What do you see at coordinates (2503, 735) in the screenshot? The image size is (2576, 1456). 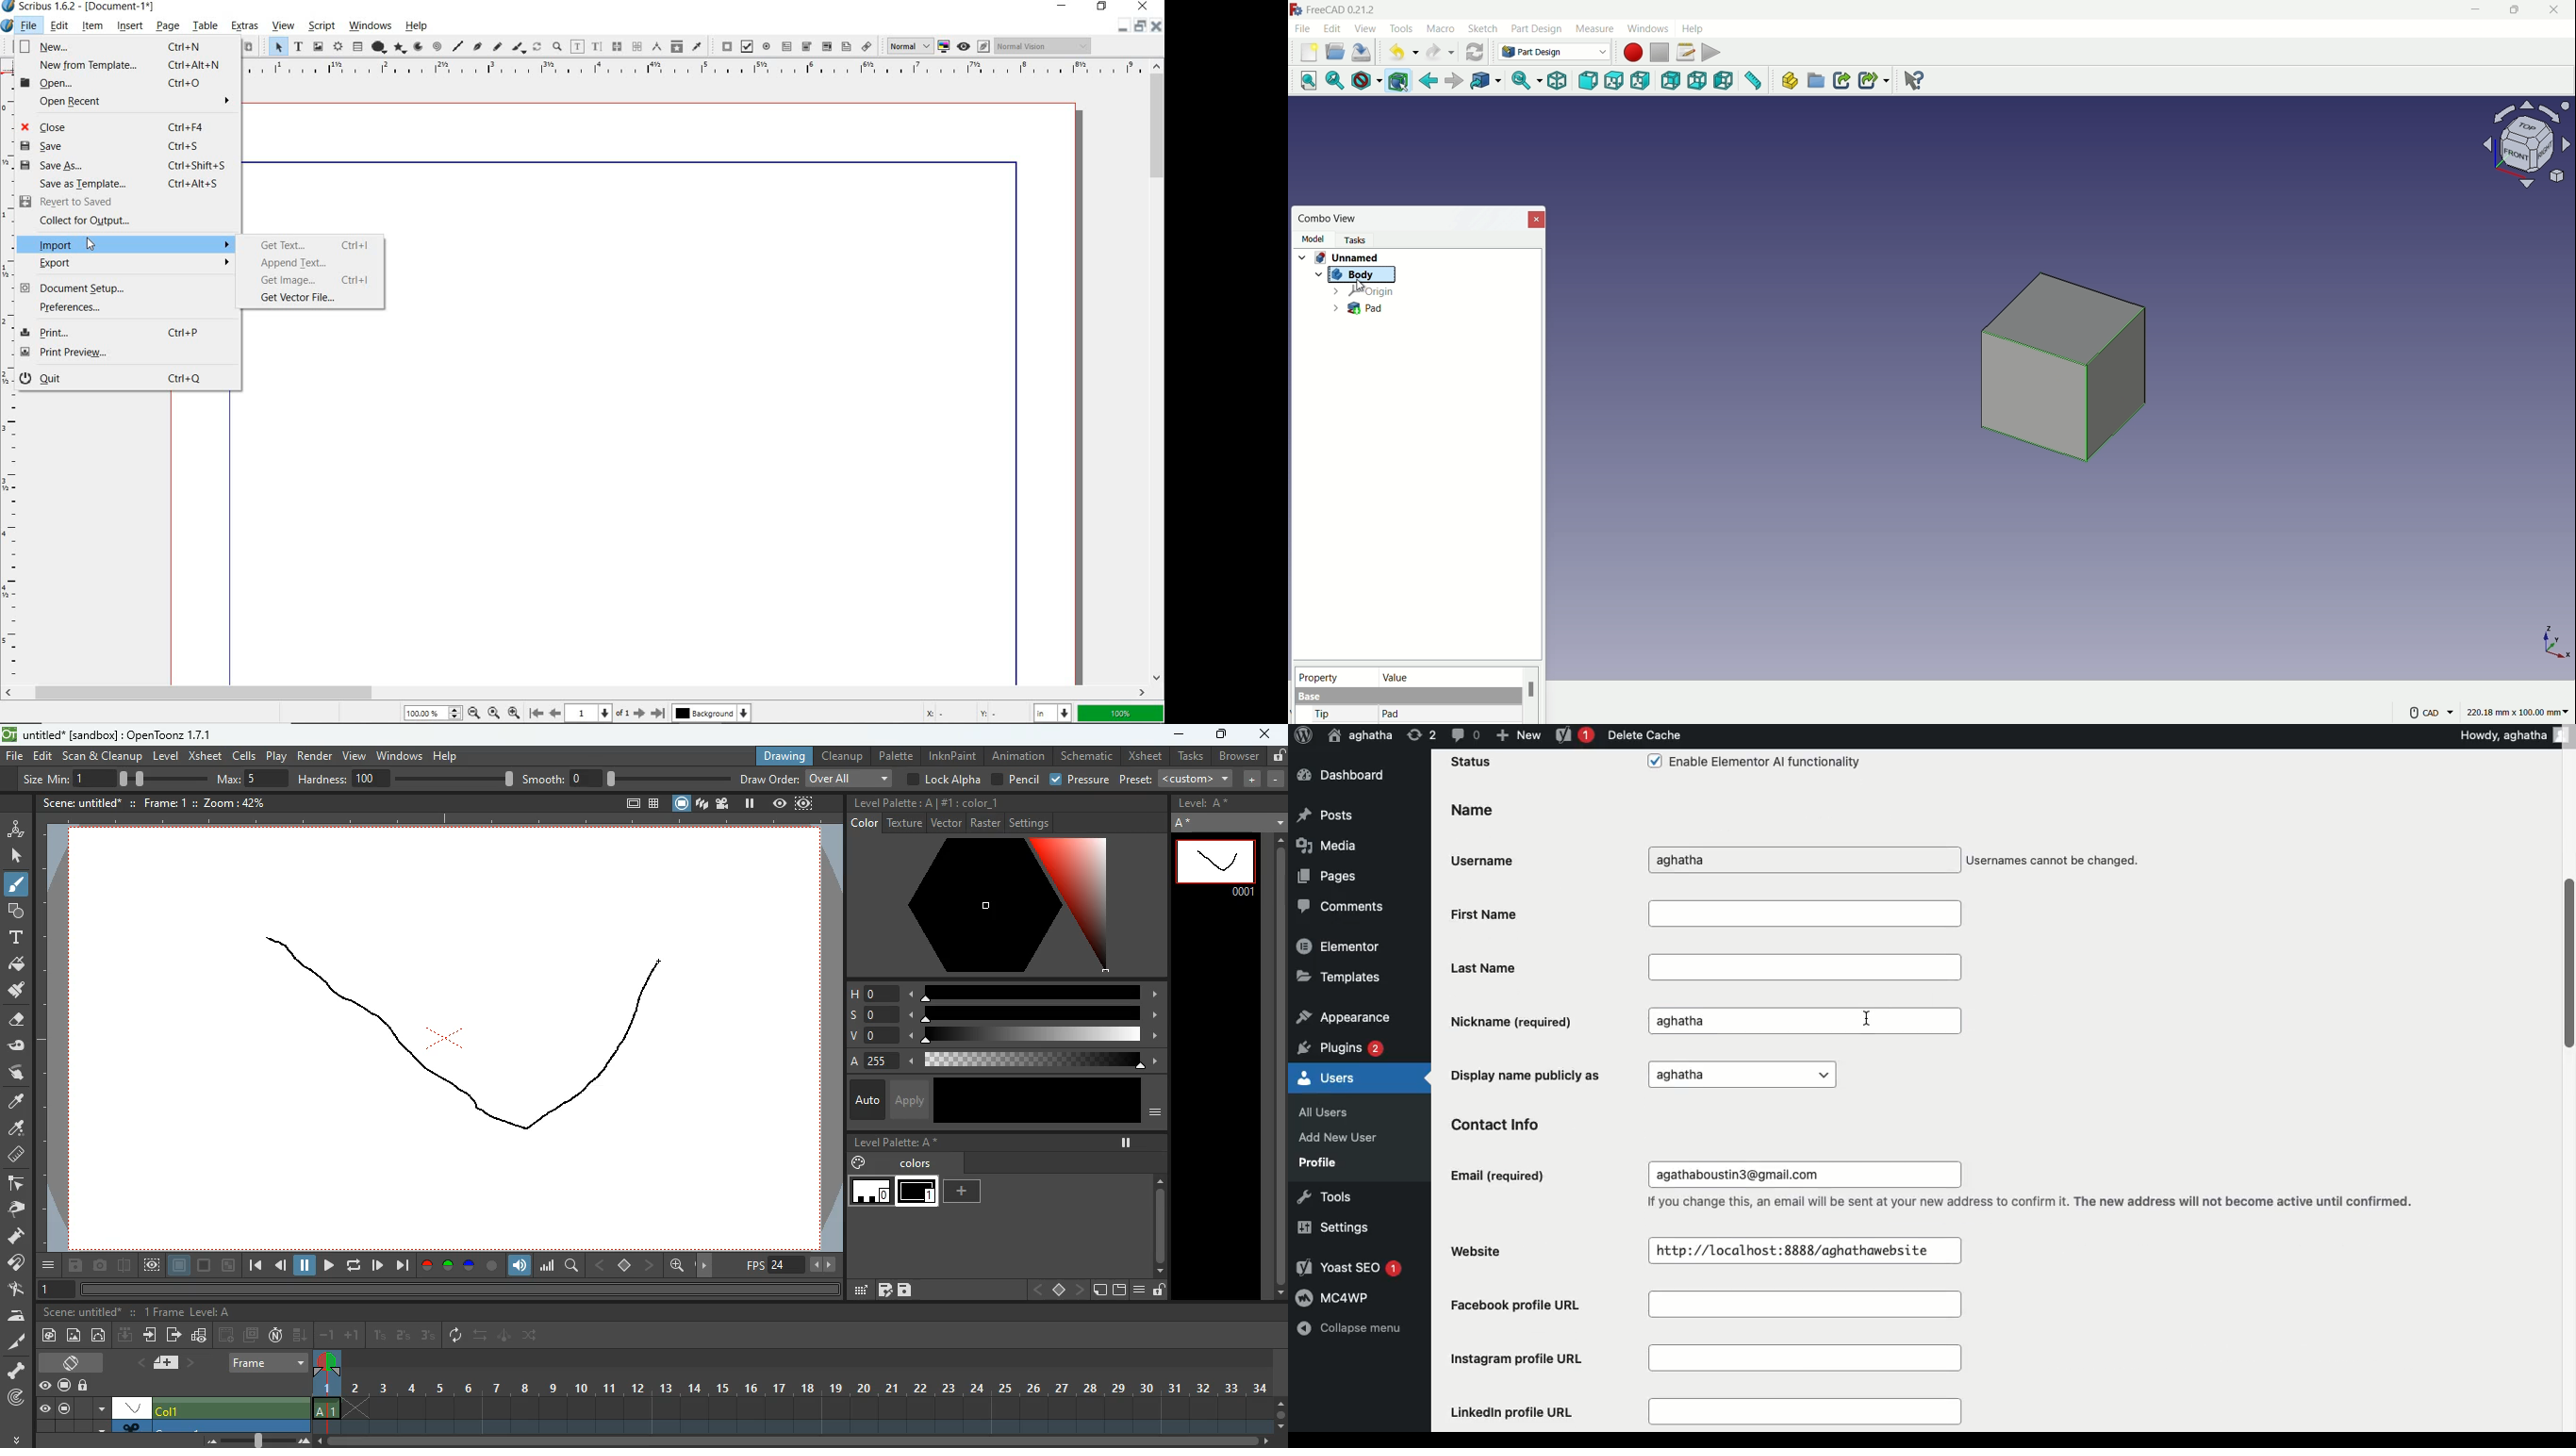 I see `Howdy, aghatha` at bounding box center [2503, 735].